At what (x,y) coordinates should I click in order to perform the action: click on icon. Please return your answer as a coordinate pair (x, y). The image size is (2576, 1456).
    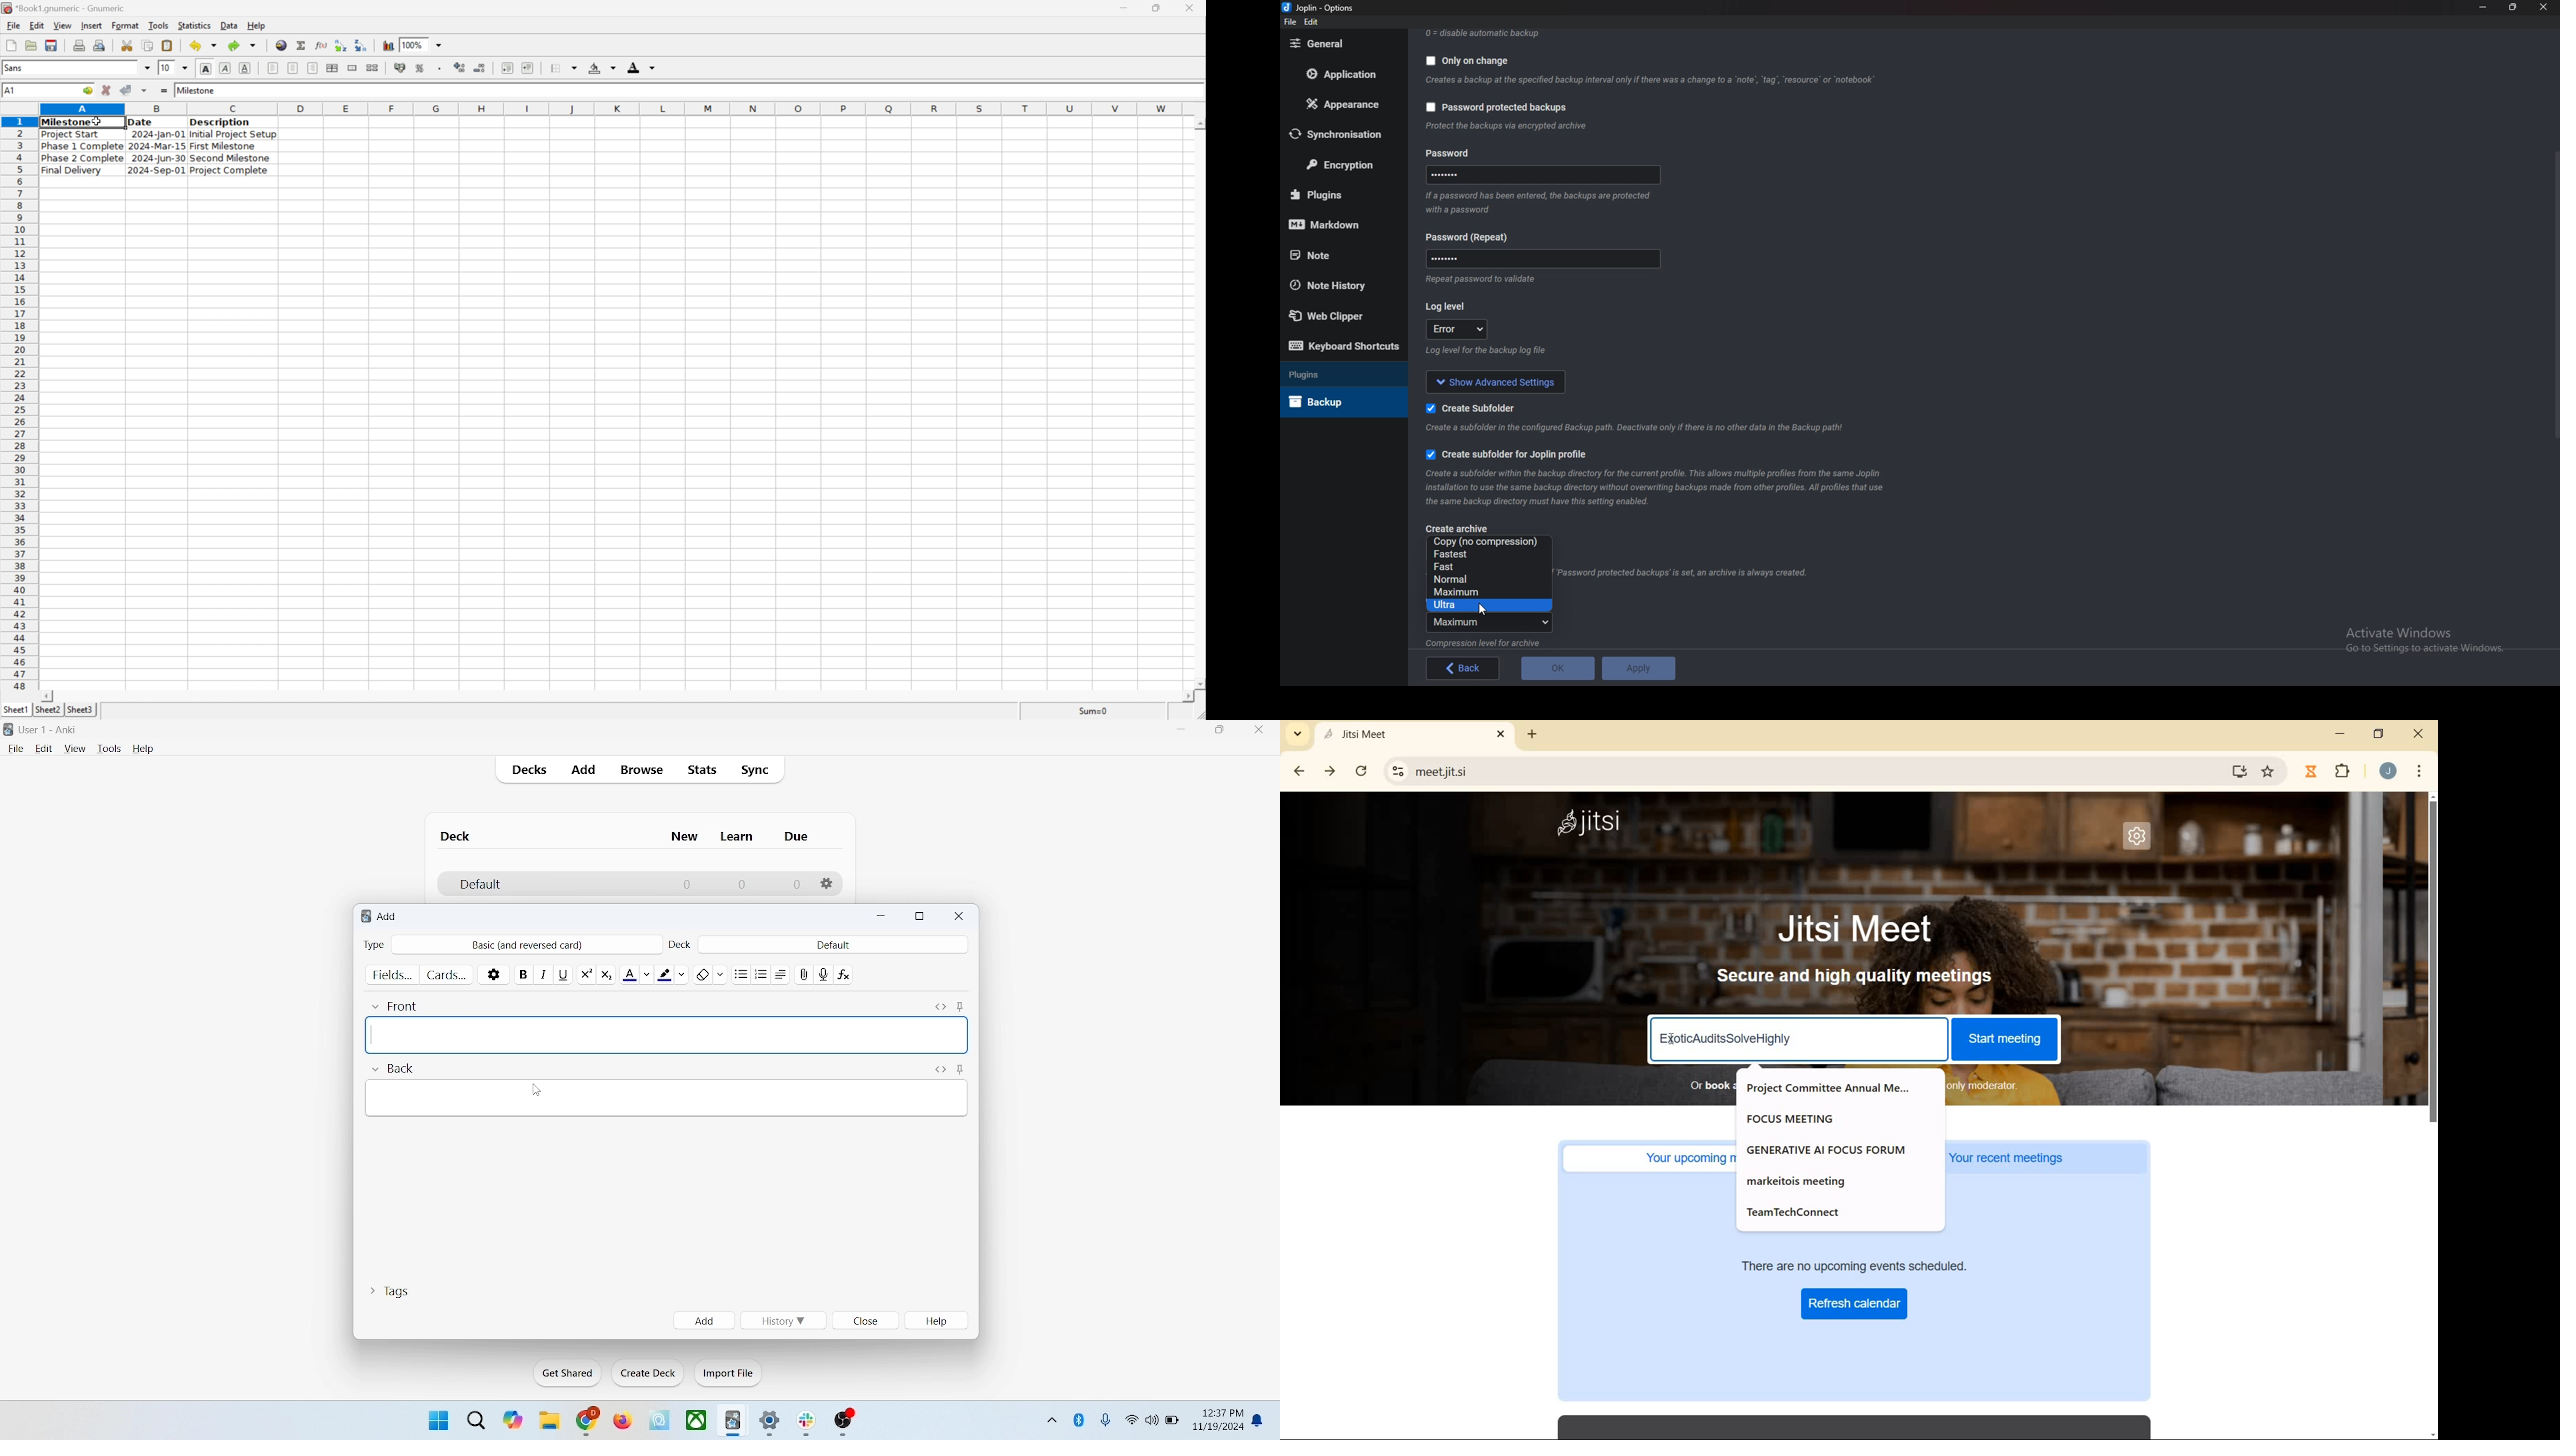
    Looking at the image, I should click on (810, 1424).